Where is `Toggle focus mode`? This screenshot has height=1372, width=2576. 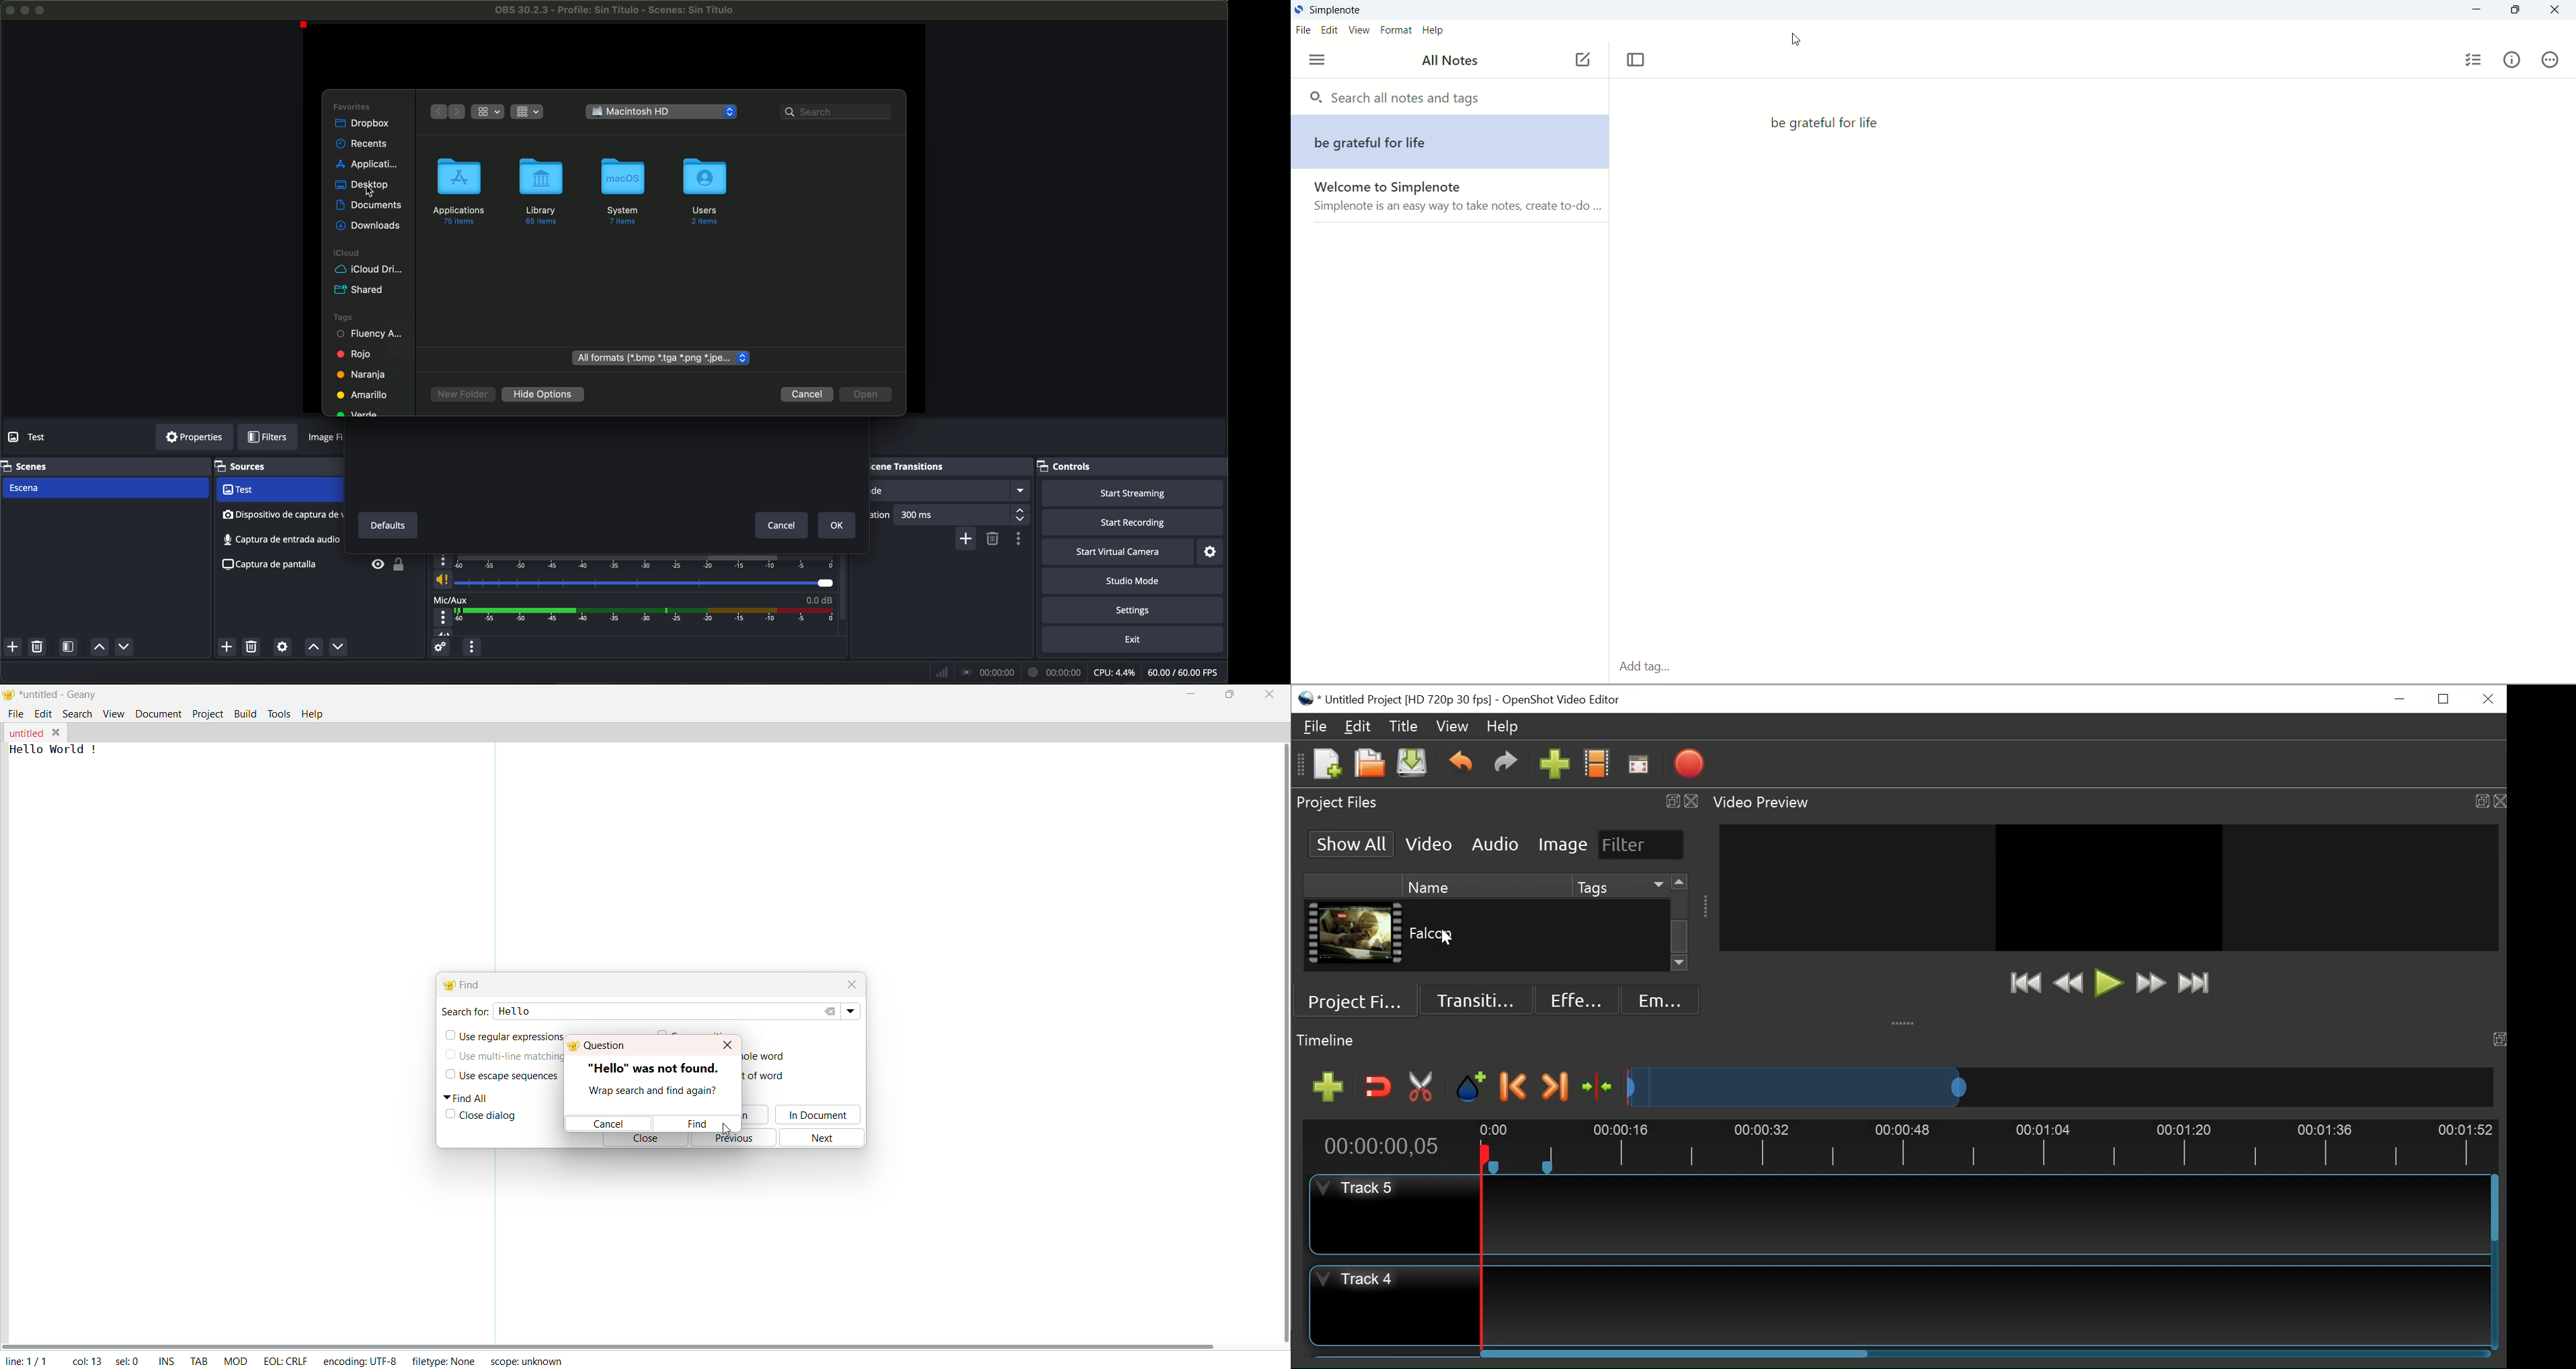
Toggle focus mode is located at coordinates (1636, 60).